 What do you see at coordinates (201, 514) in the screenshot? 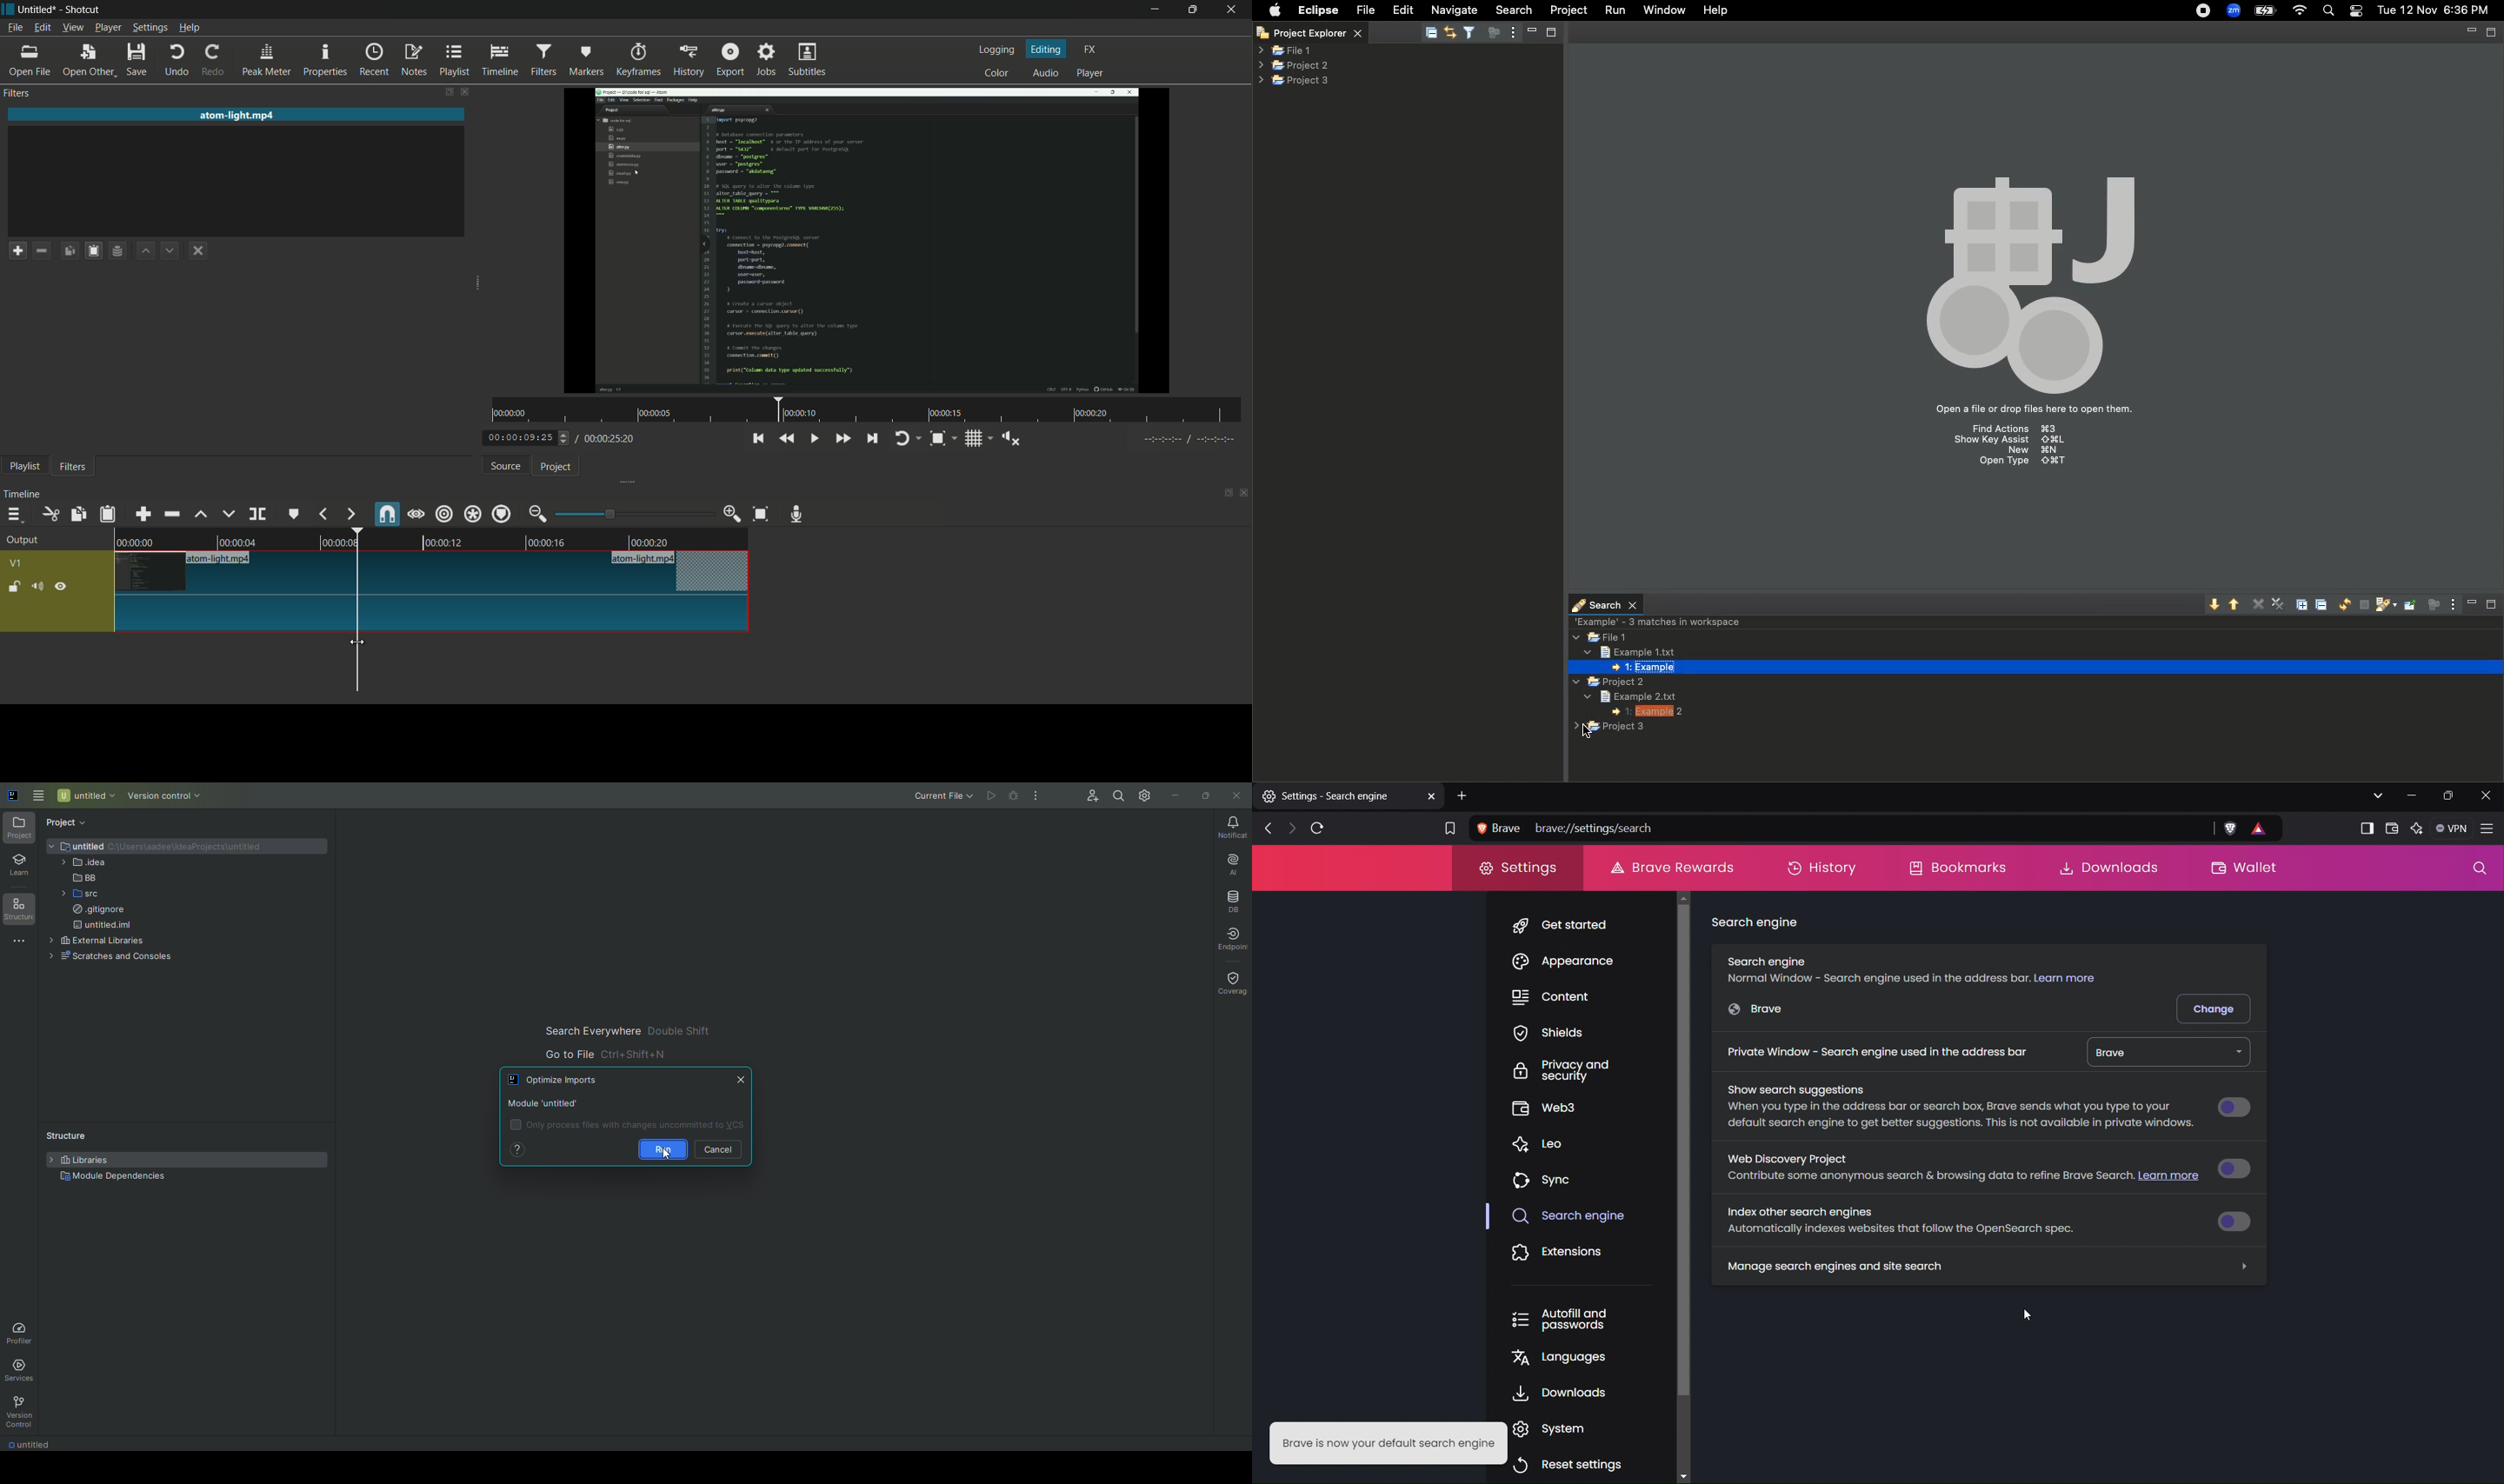
I see `lift` at bounding box center [201, 514].